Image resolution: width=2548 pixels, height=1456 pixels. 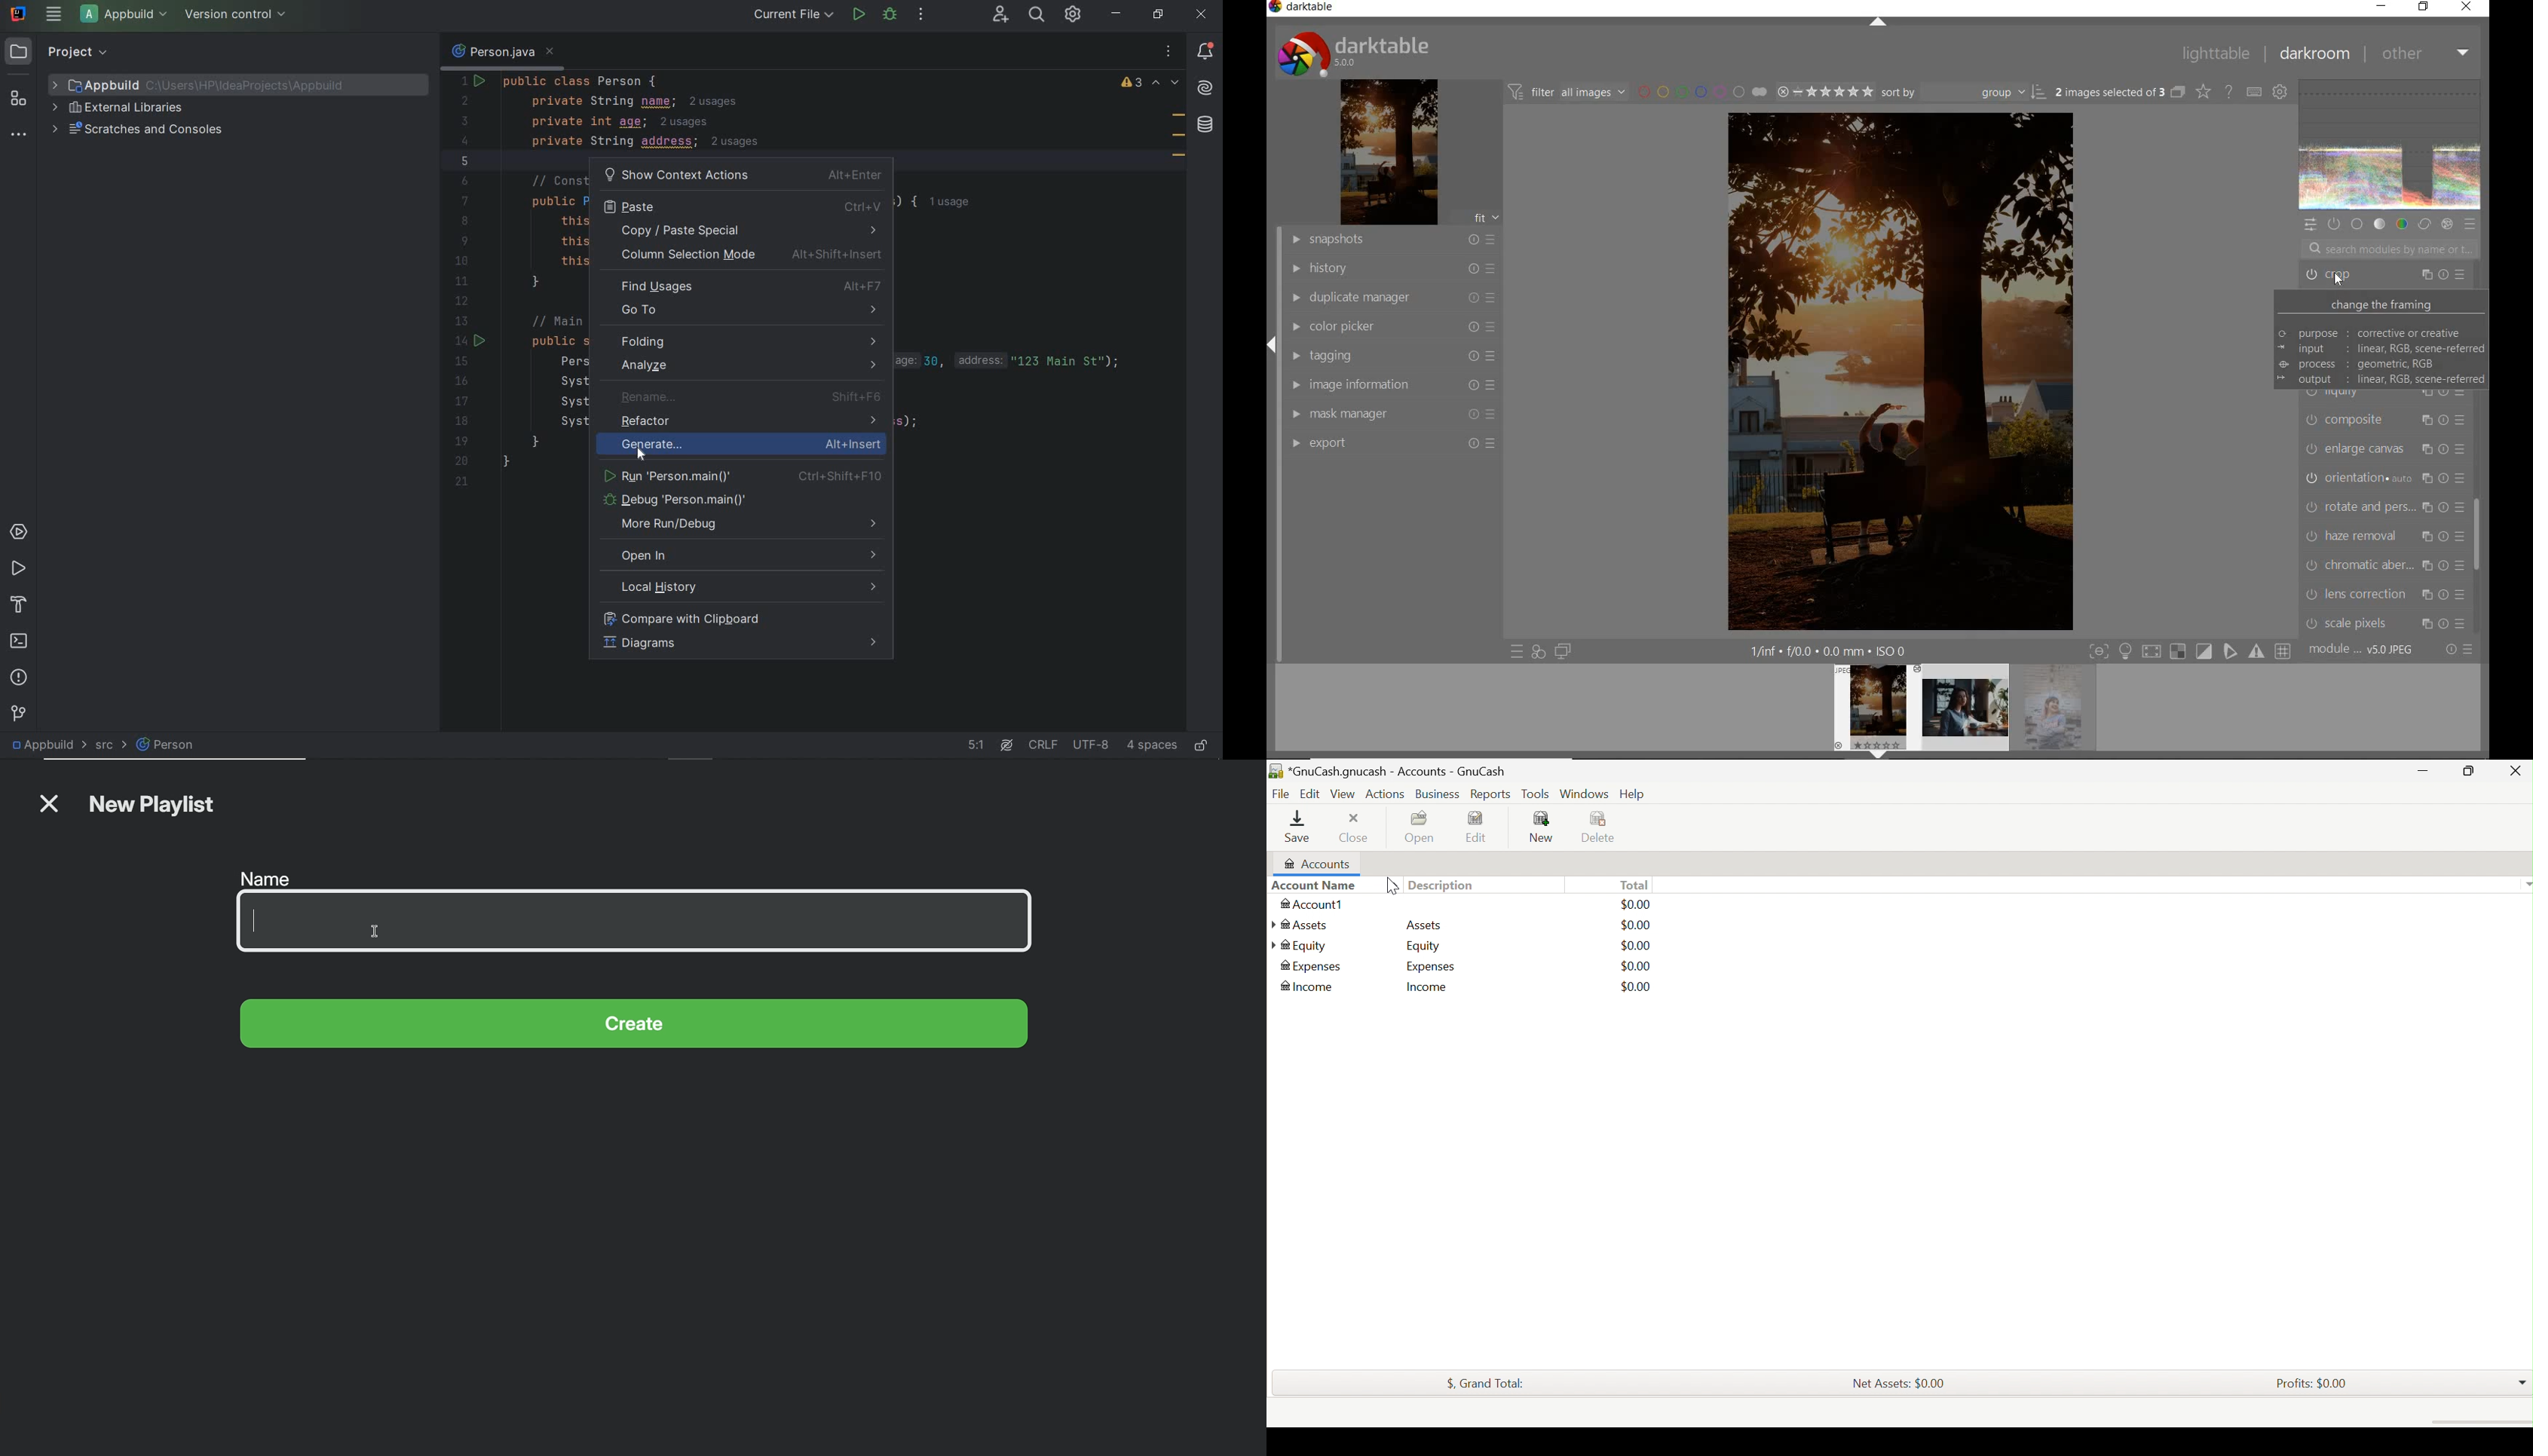 What do you see at coordinates (1428, 966) in the screenshot?
I see `Income` at bounding box center [1428, 966].